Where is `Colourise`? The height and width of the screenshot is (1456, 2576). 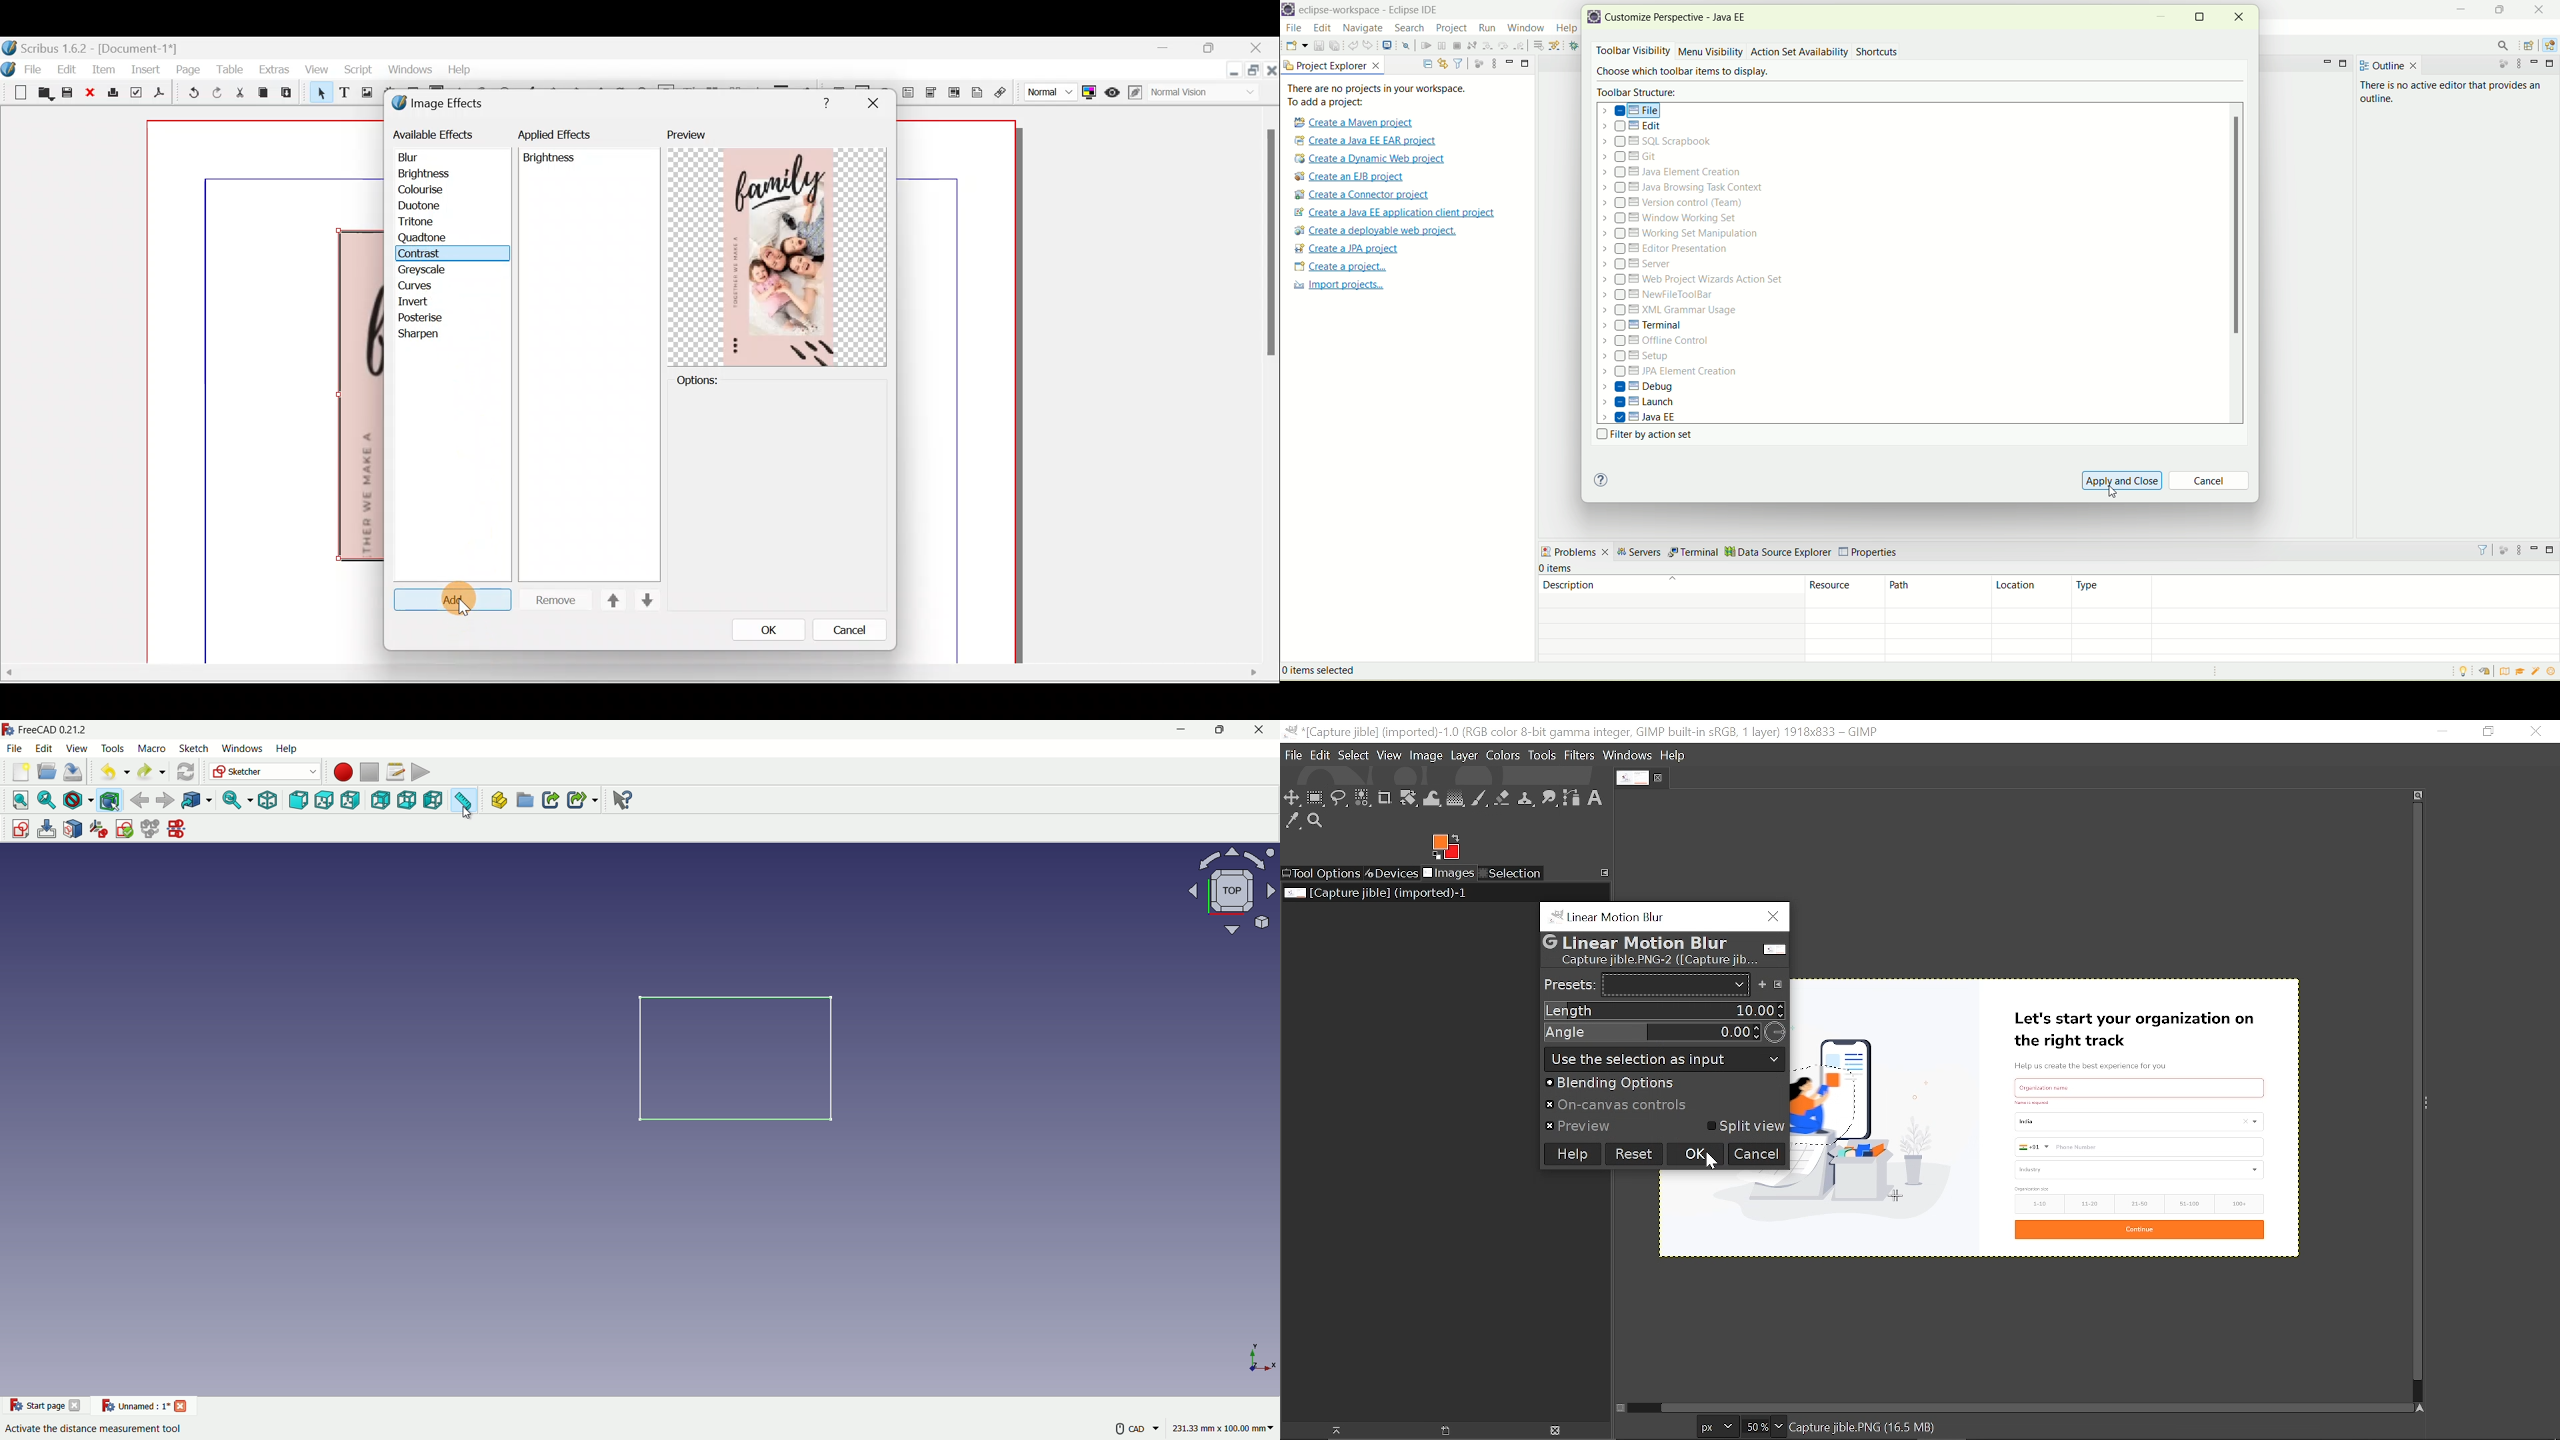
Colourise is located at coordinates (427, 191).